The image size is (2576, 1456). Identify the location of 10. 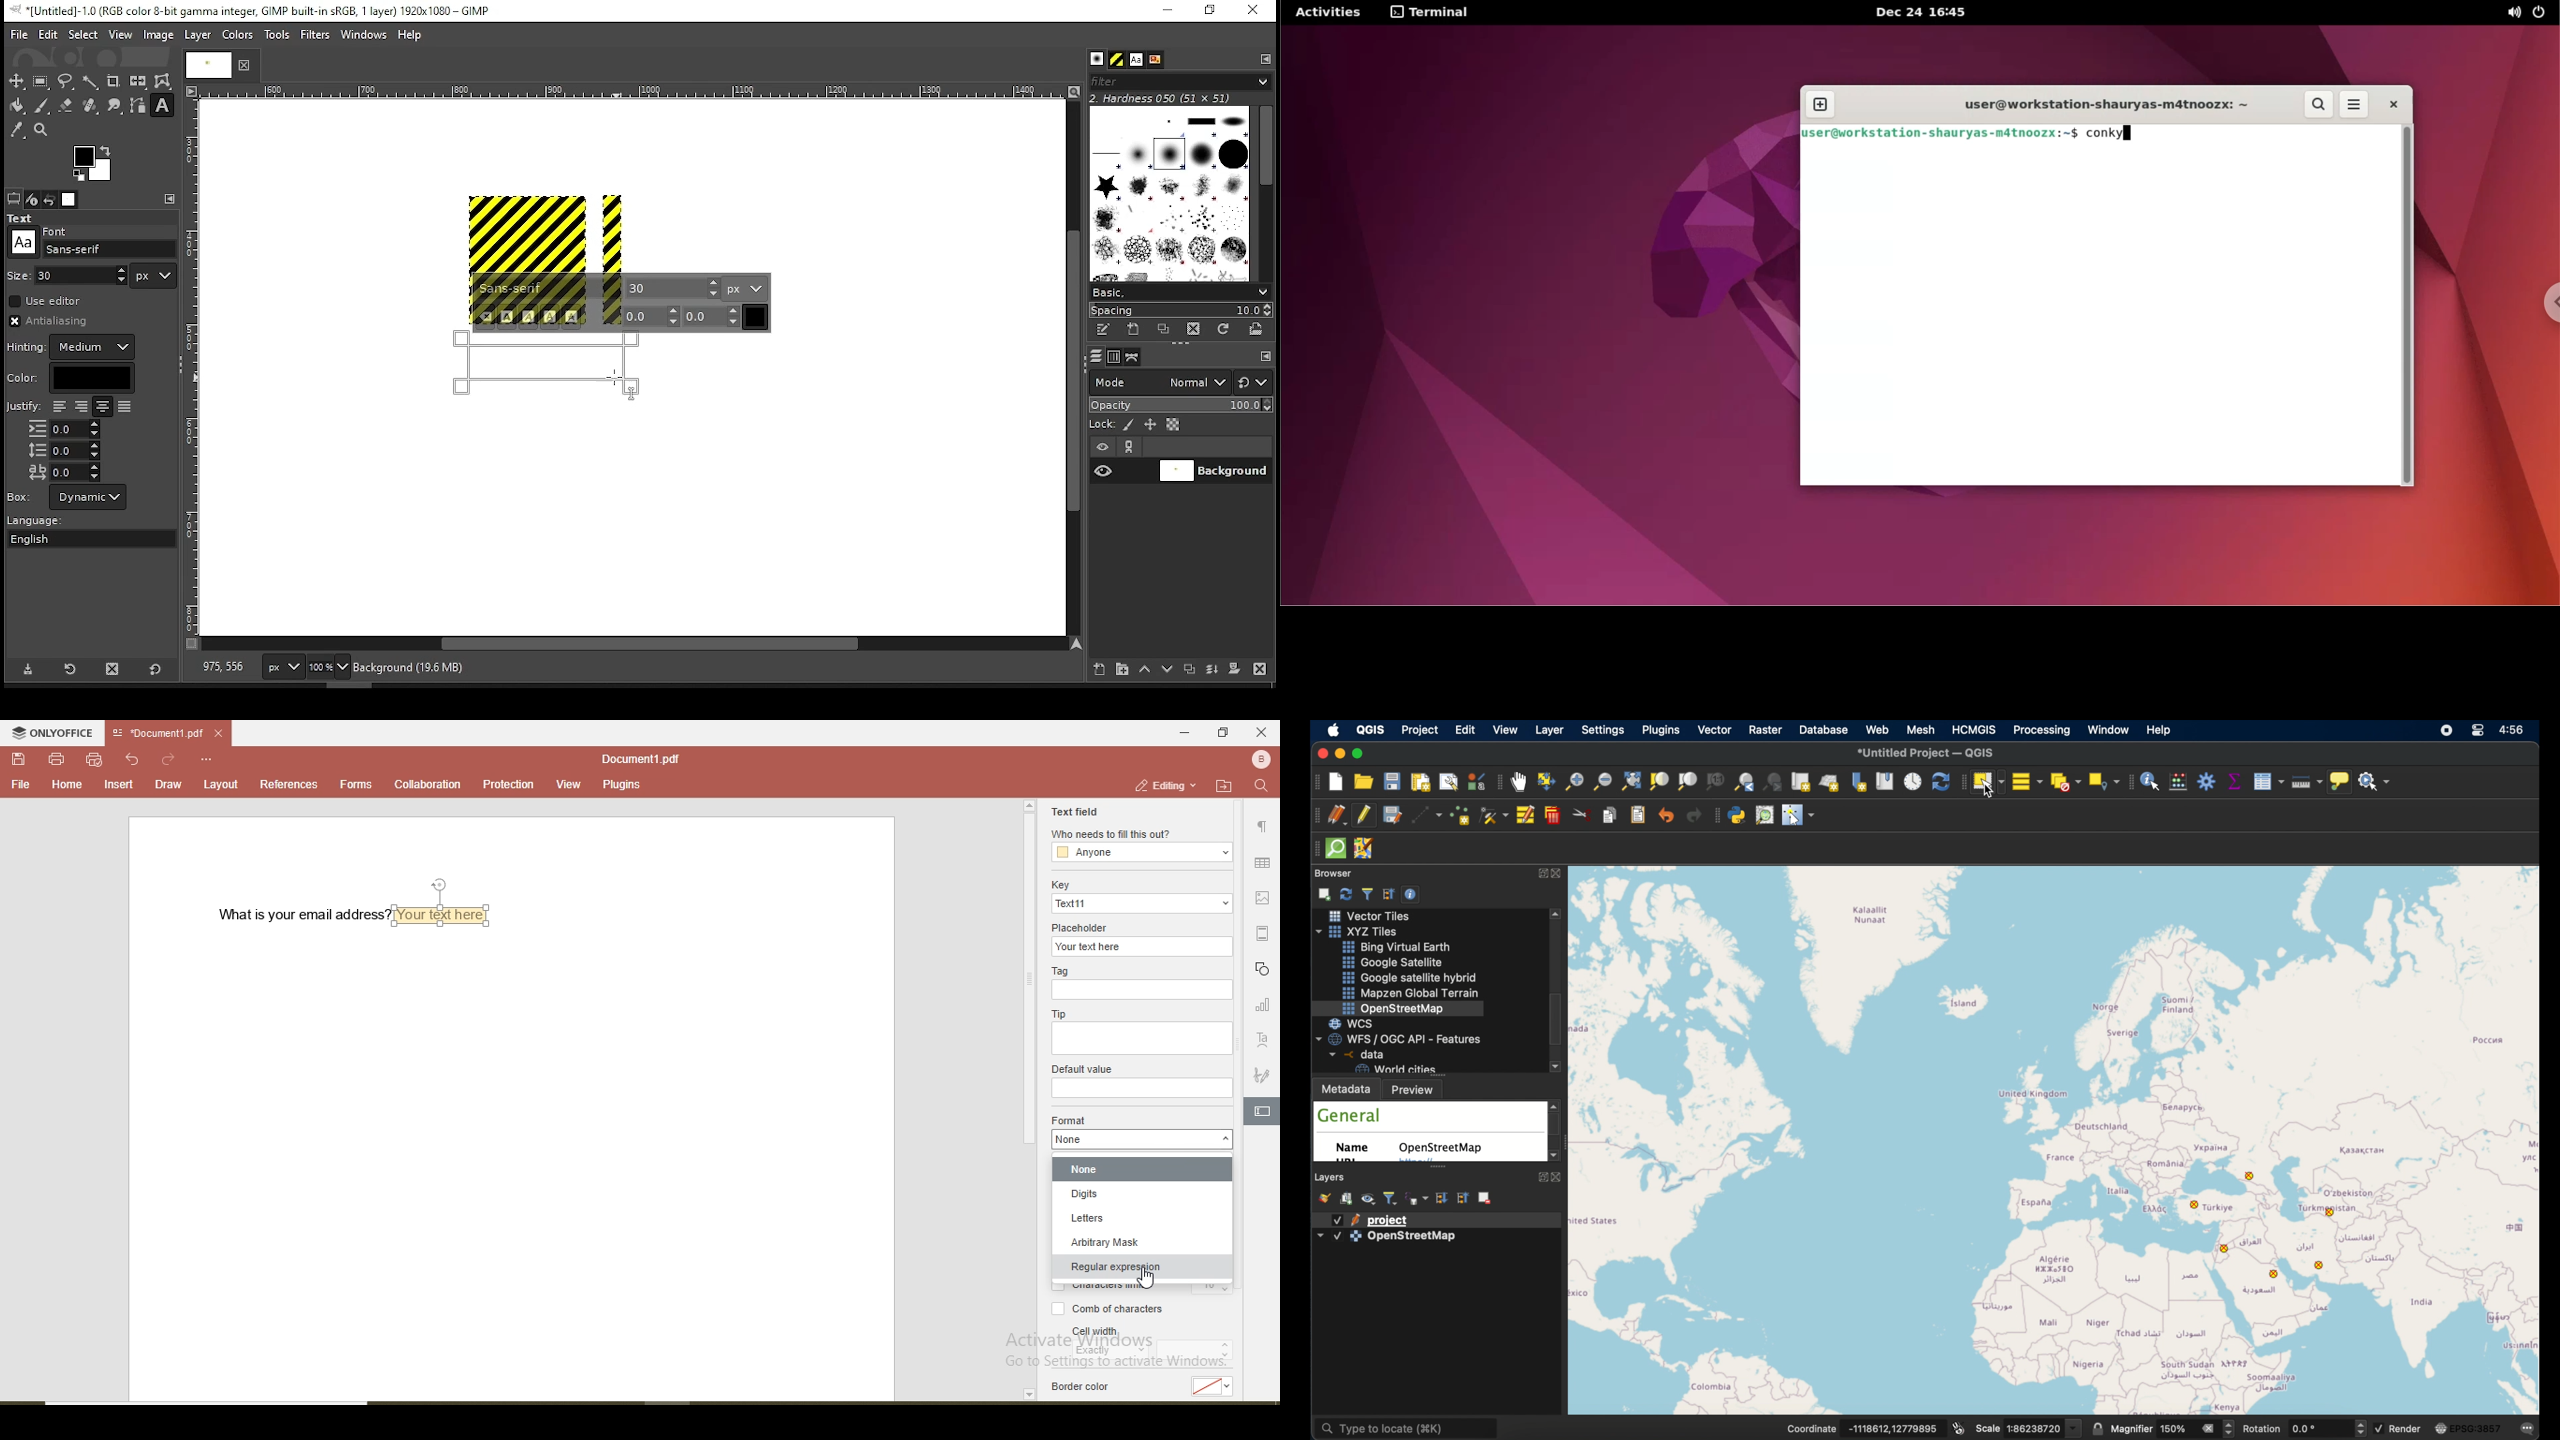
(1213, 1291).